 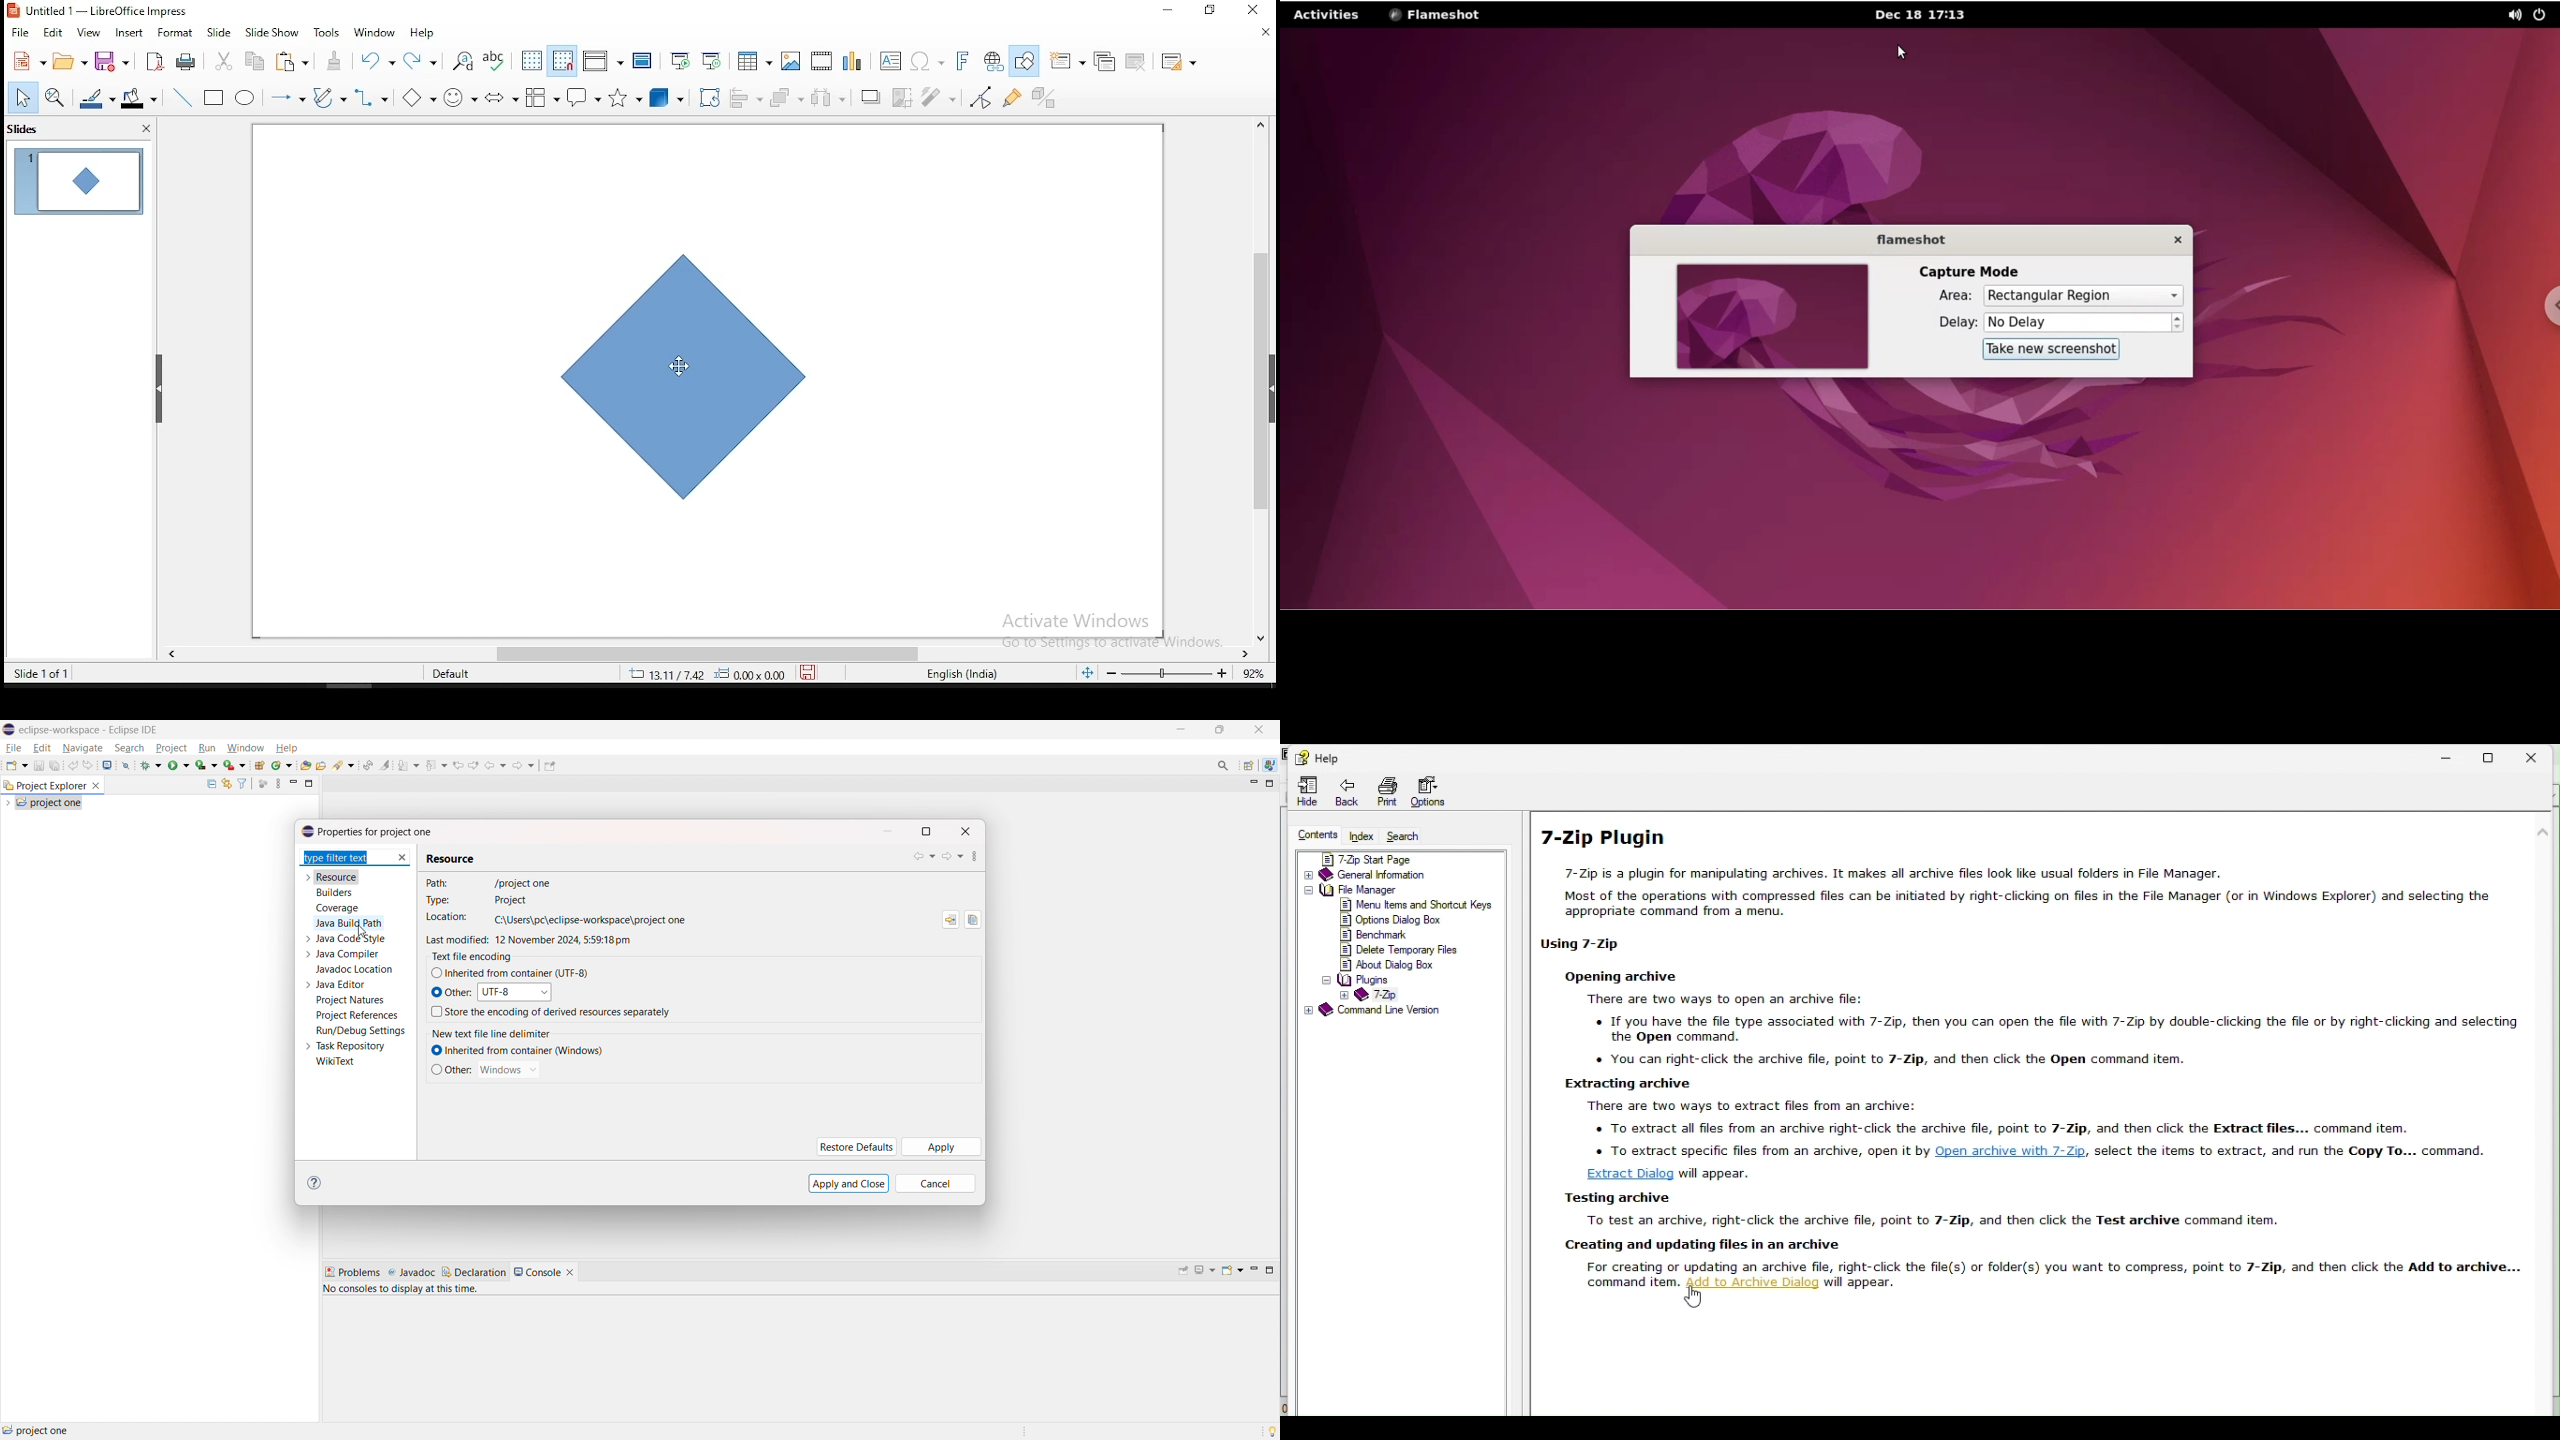 What do you see at coordinates (352, 1273) in the screenshot?
I see `problems` at bounding box center [352, 1273].